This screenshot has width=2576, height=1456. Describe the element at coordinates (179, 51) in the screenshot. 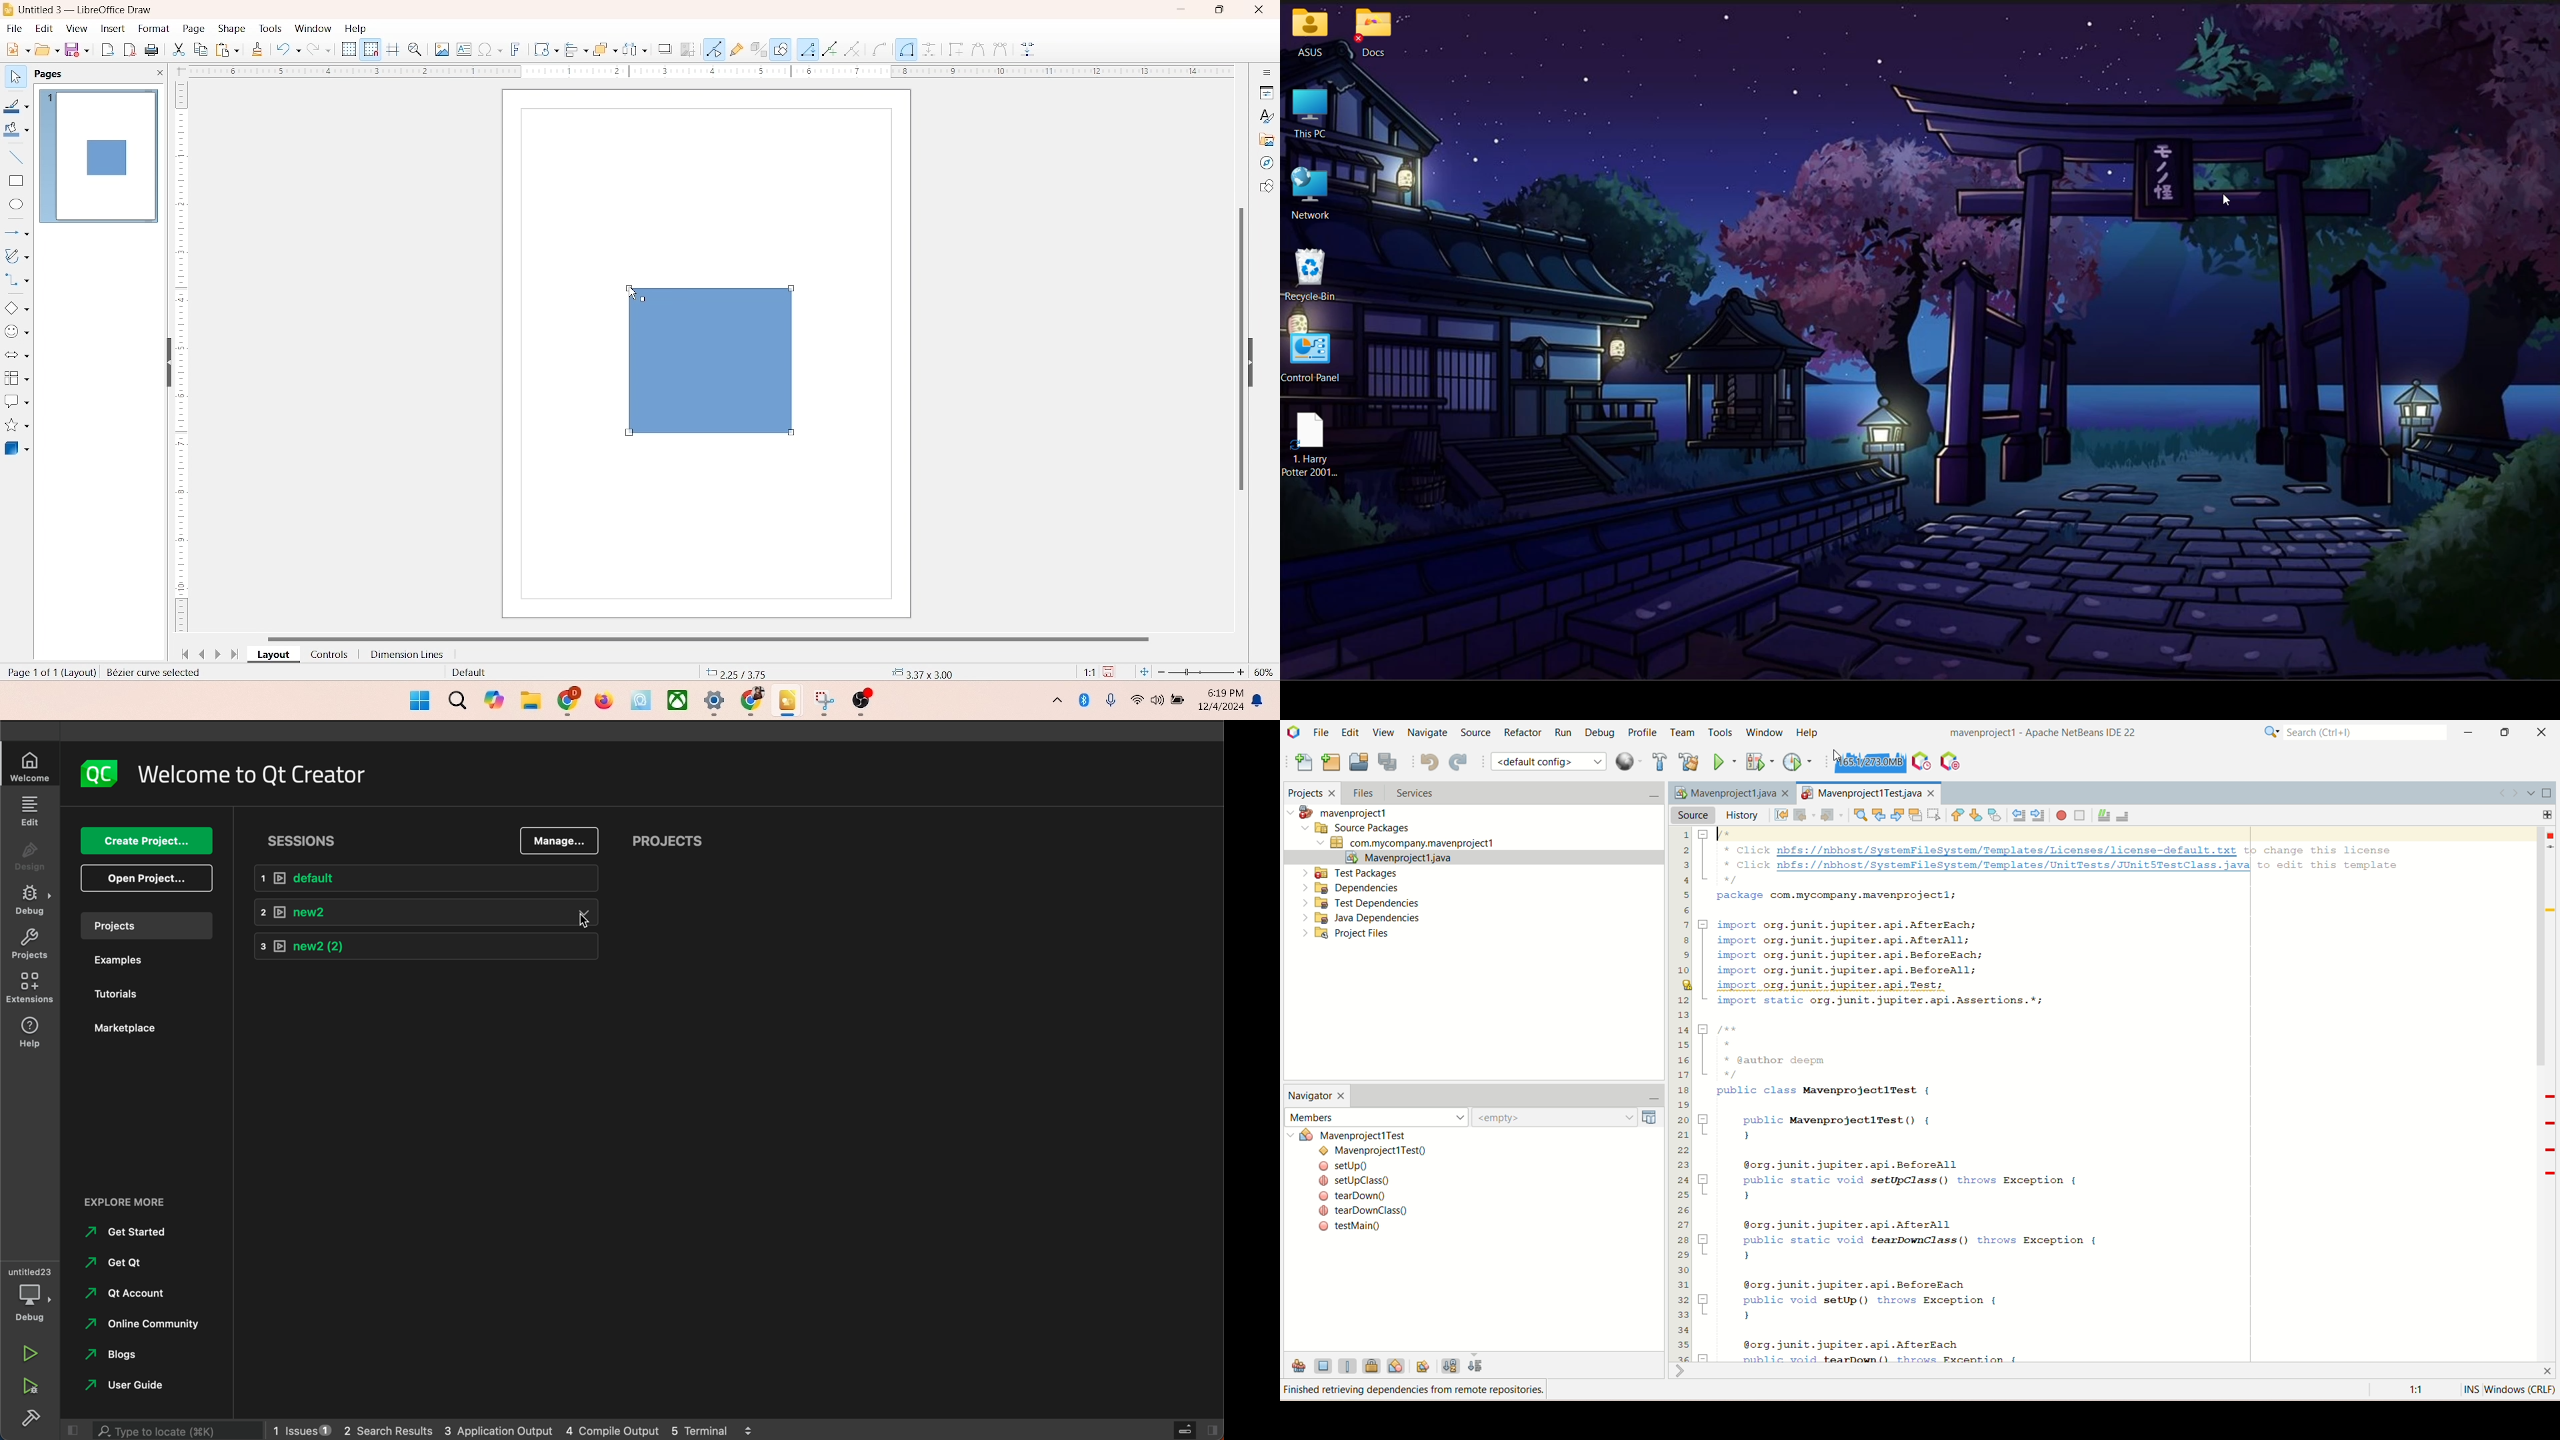

I see `cut` at that location.